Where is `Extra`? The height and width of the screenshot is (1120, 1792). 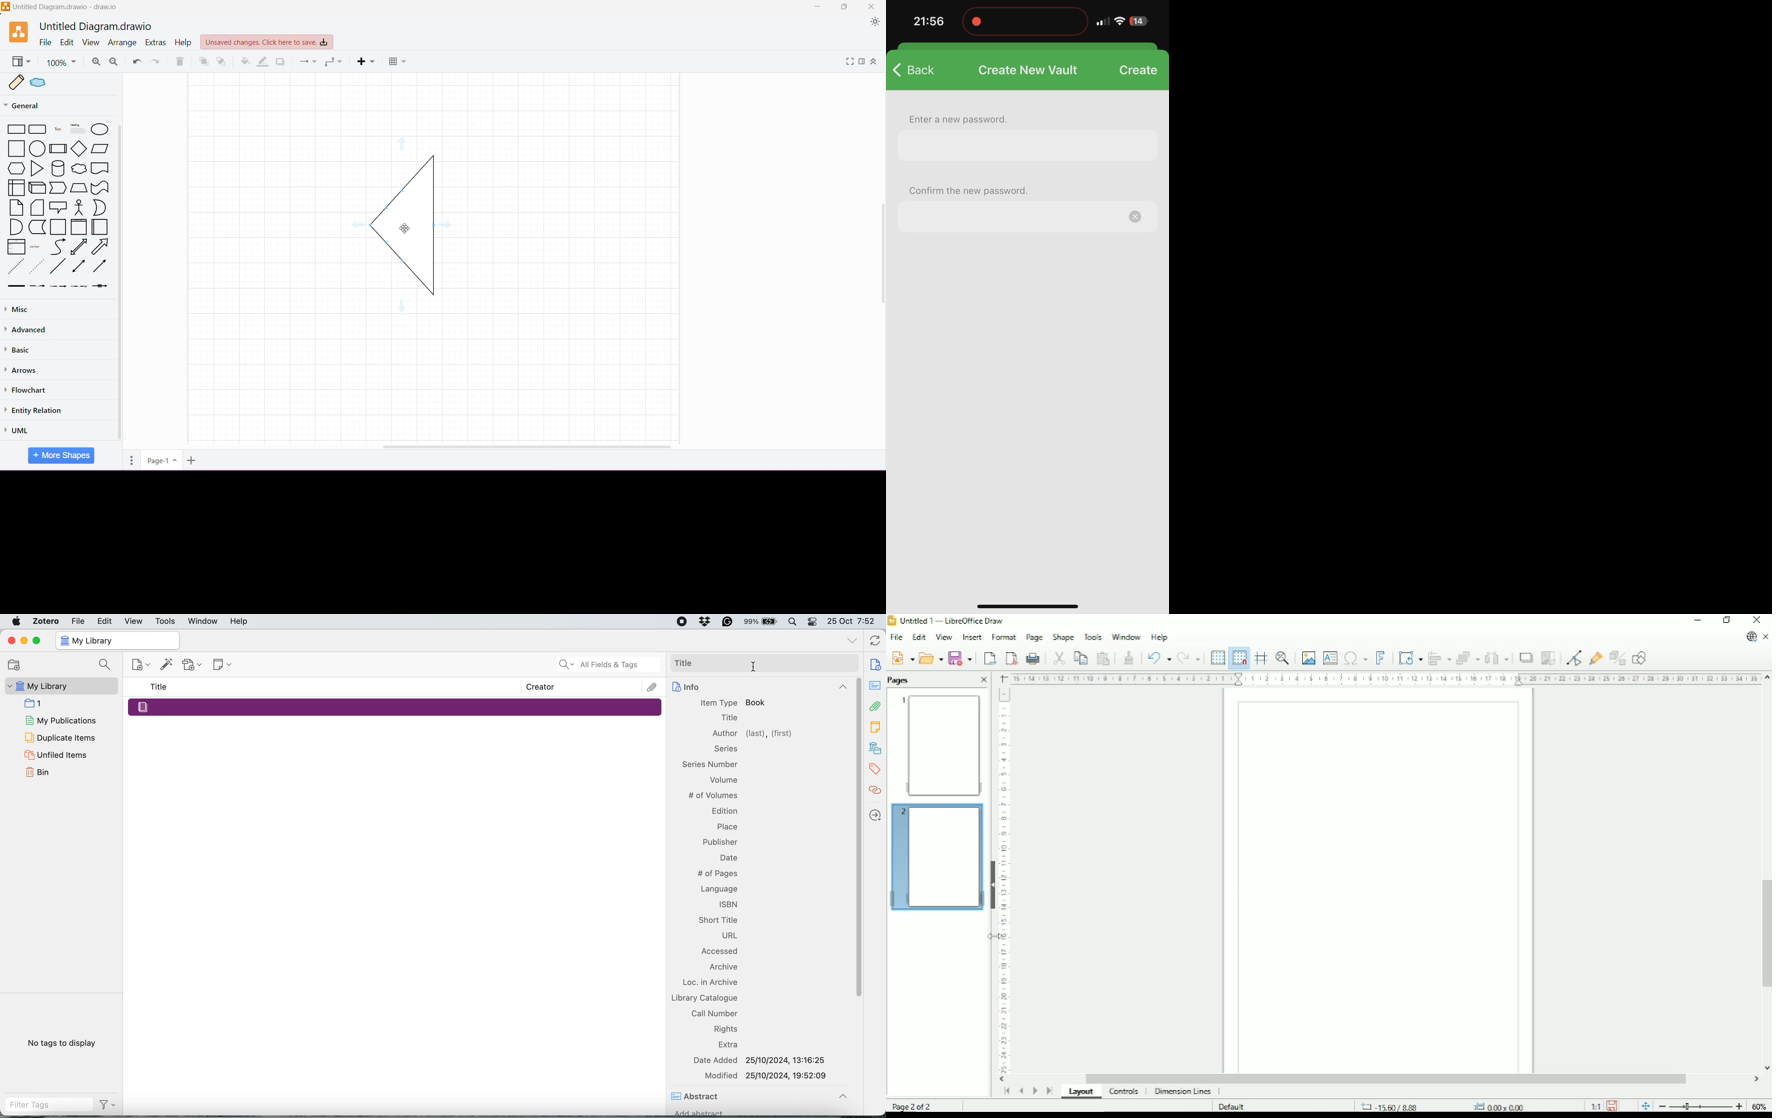 Extra is located at coordinates (729, 1045).